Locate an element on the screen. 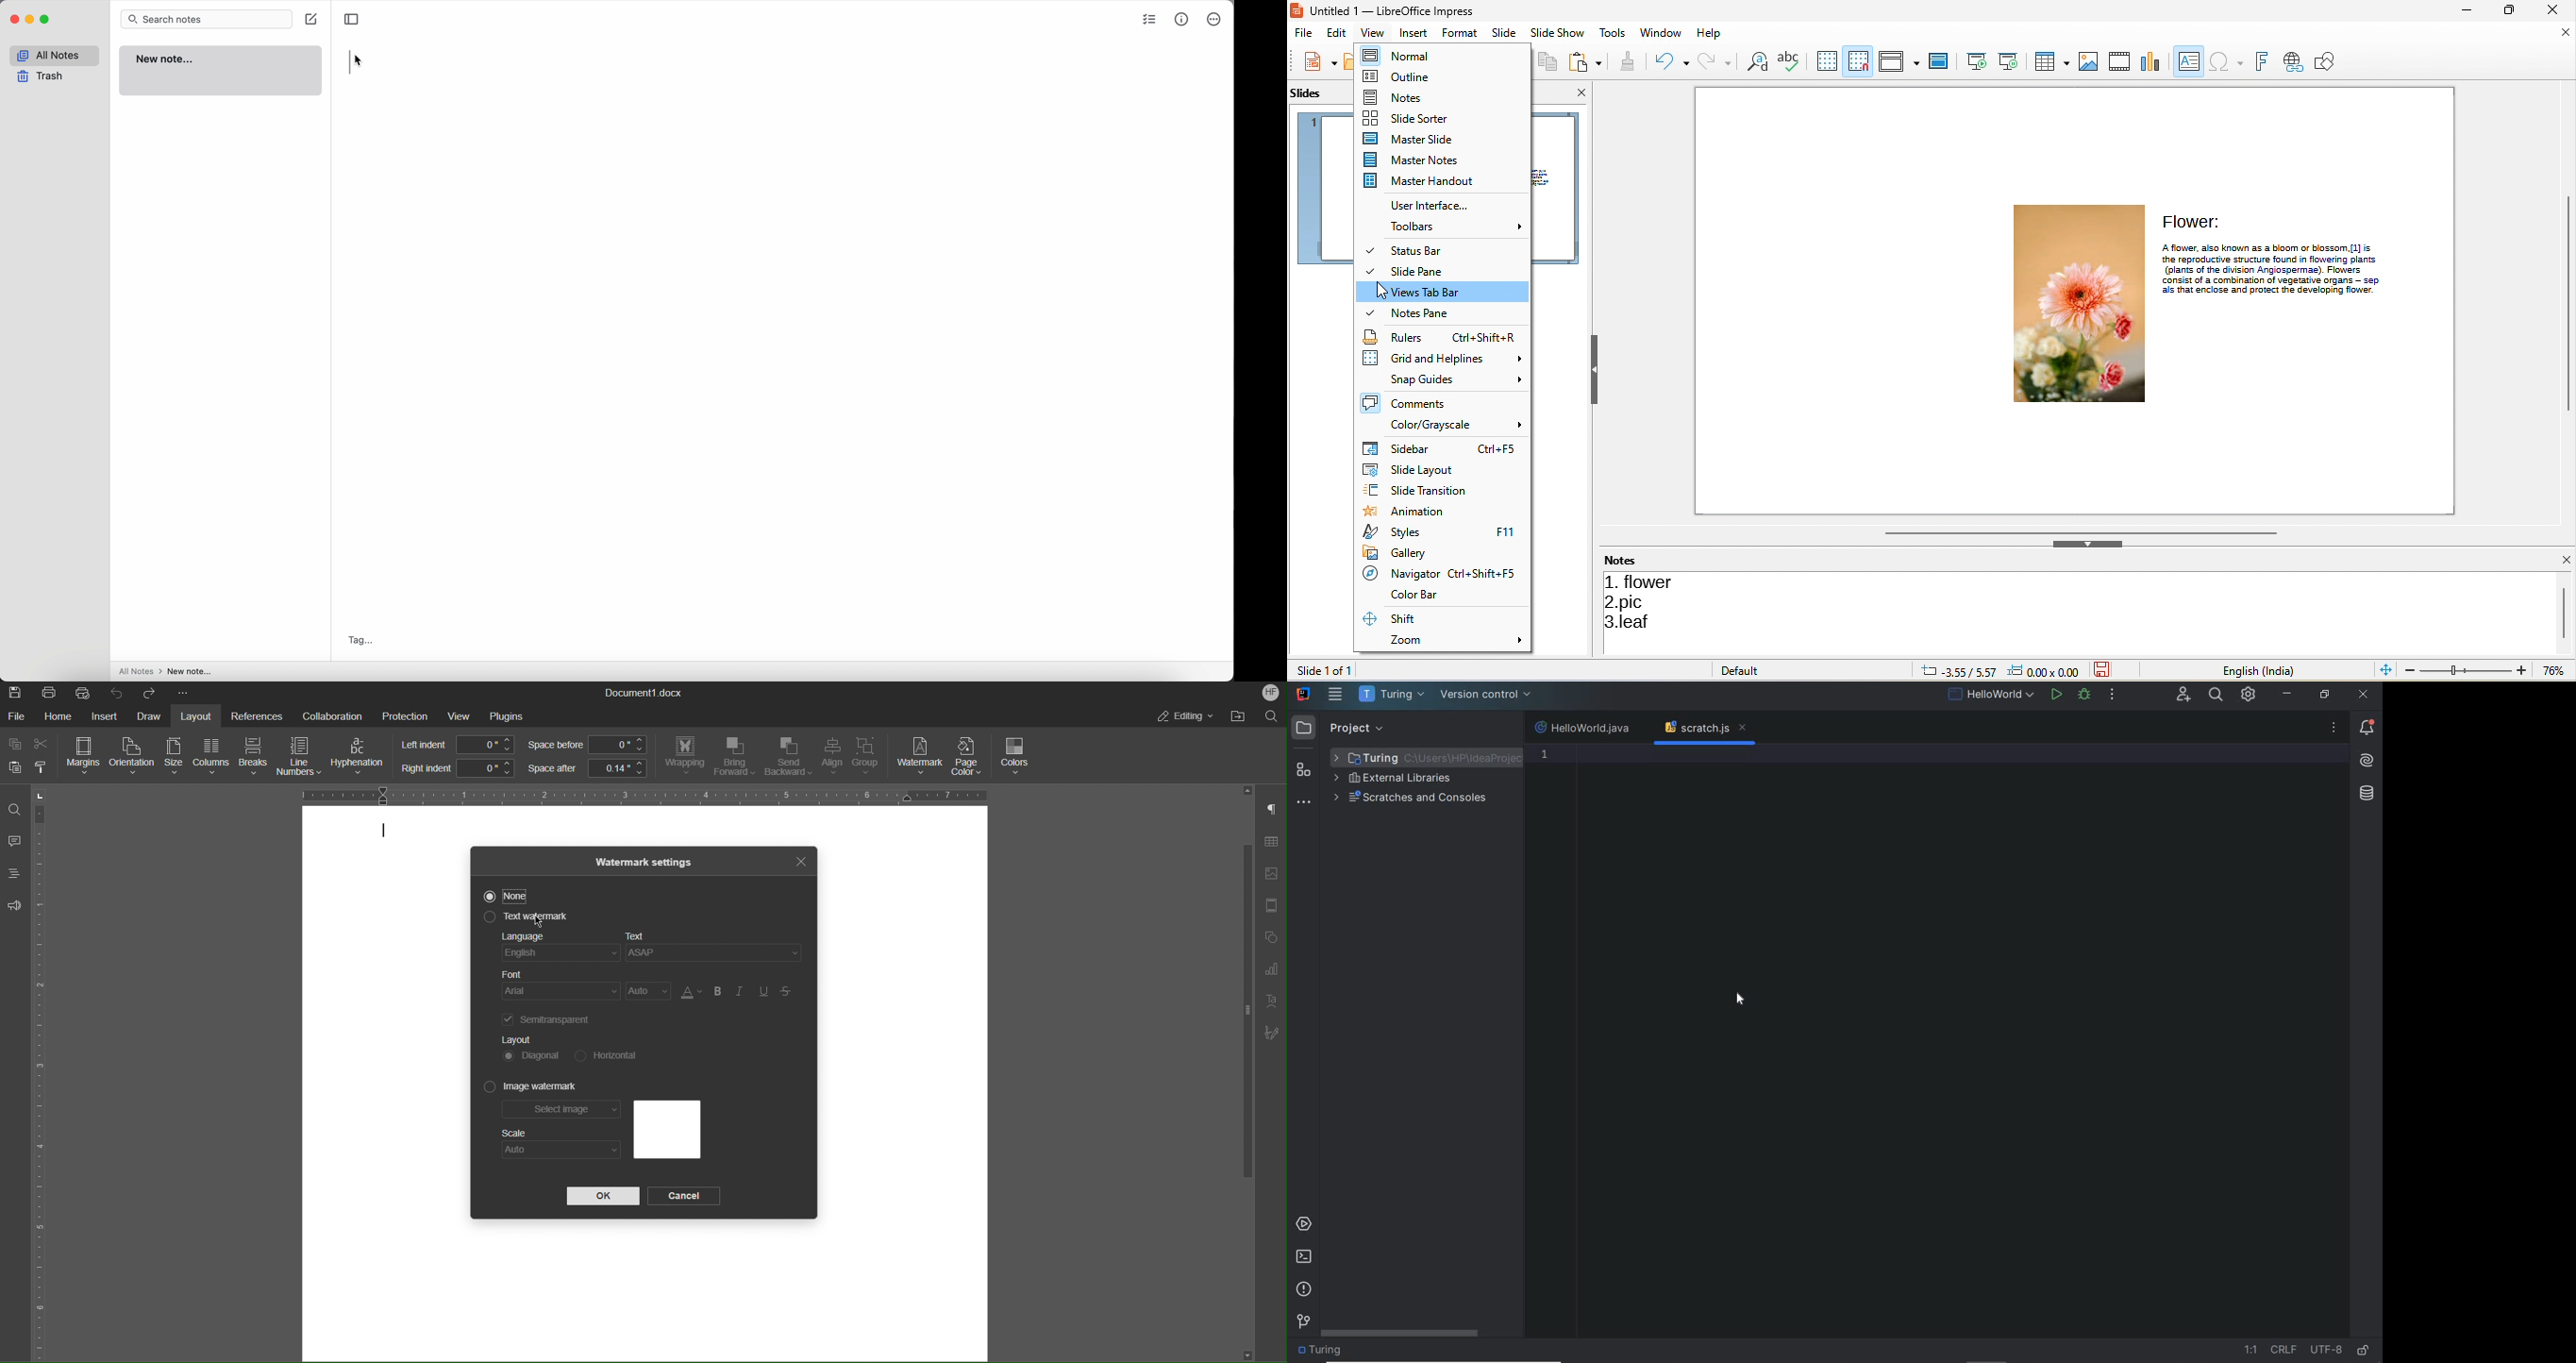 The image size is (2576, 1372). notes pane is located at coordinates (1430, 313).